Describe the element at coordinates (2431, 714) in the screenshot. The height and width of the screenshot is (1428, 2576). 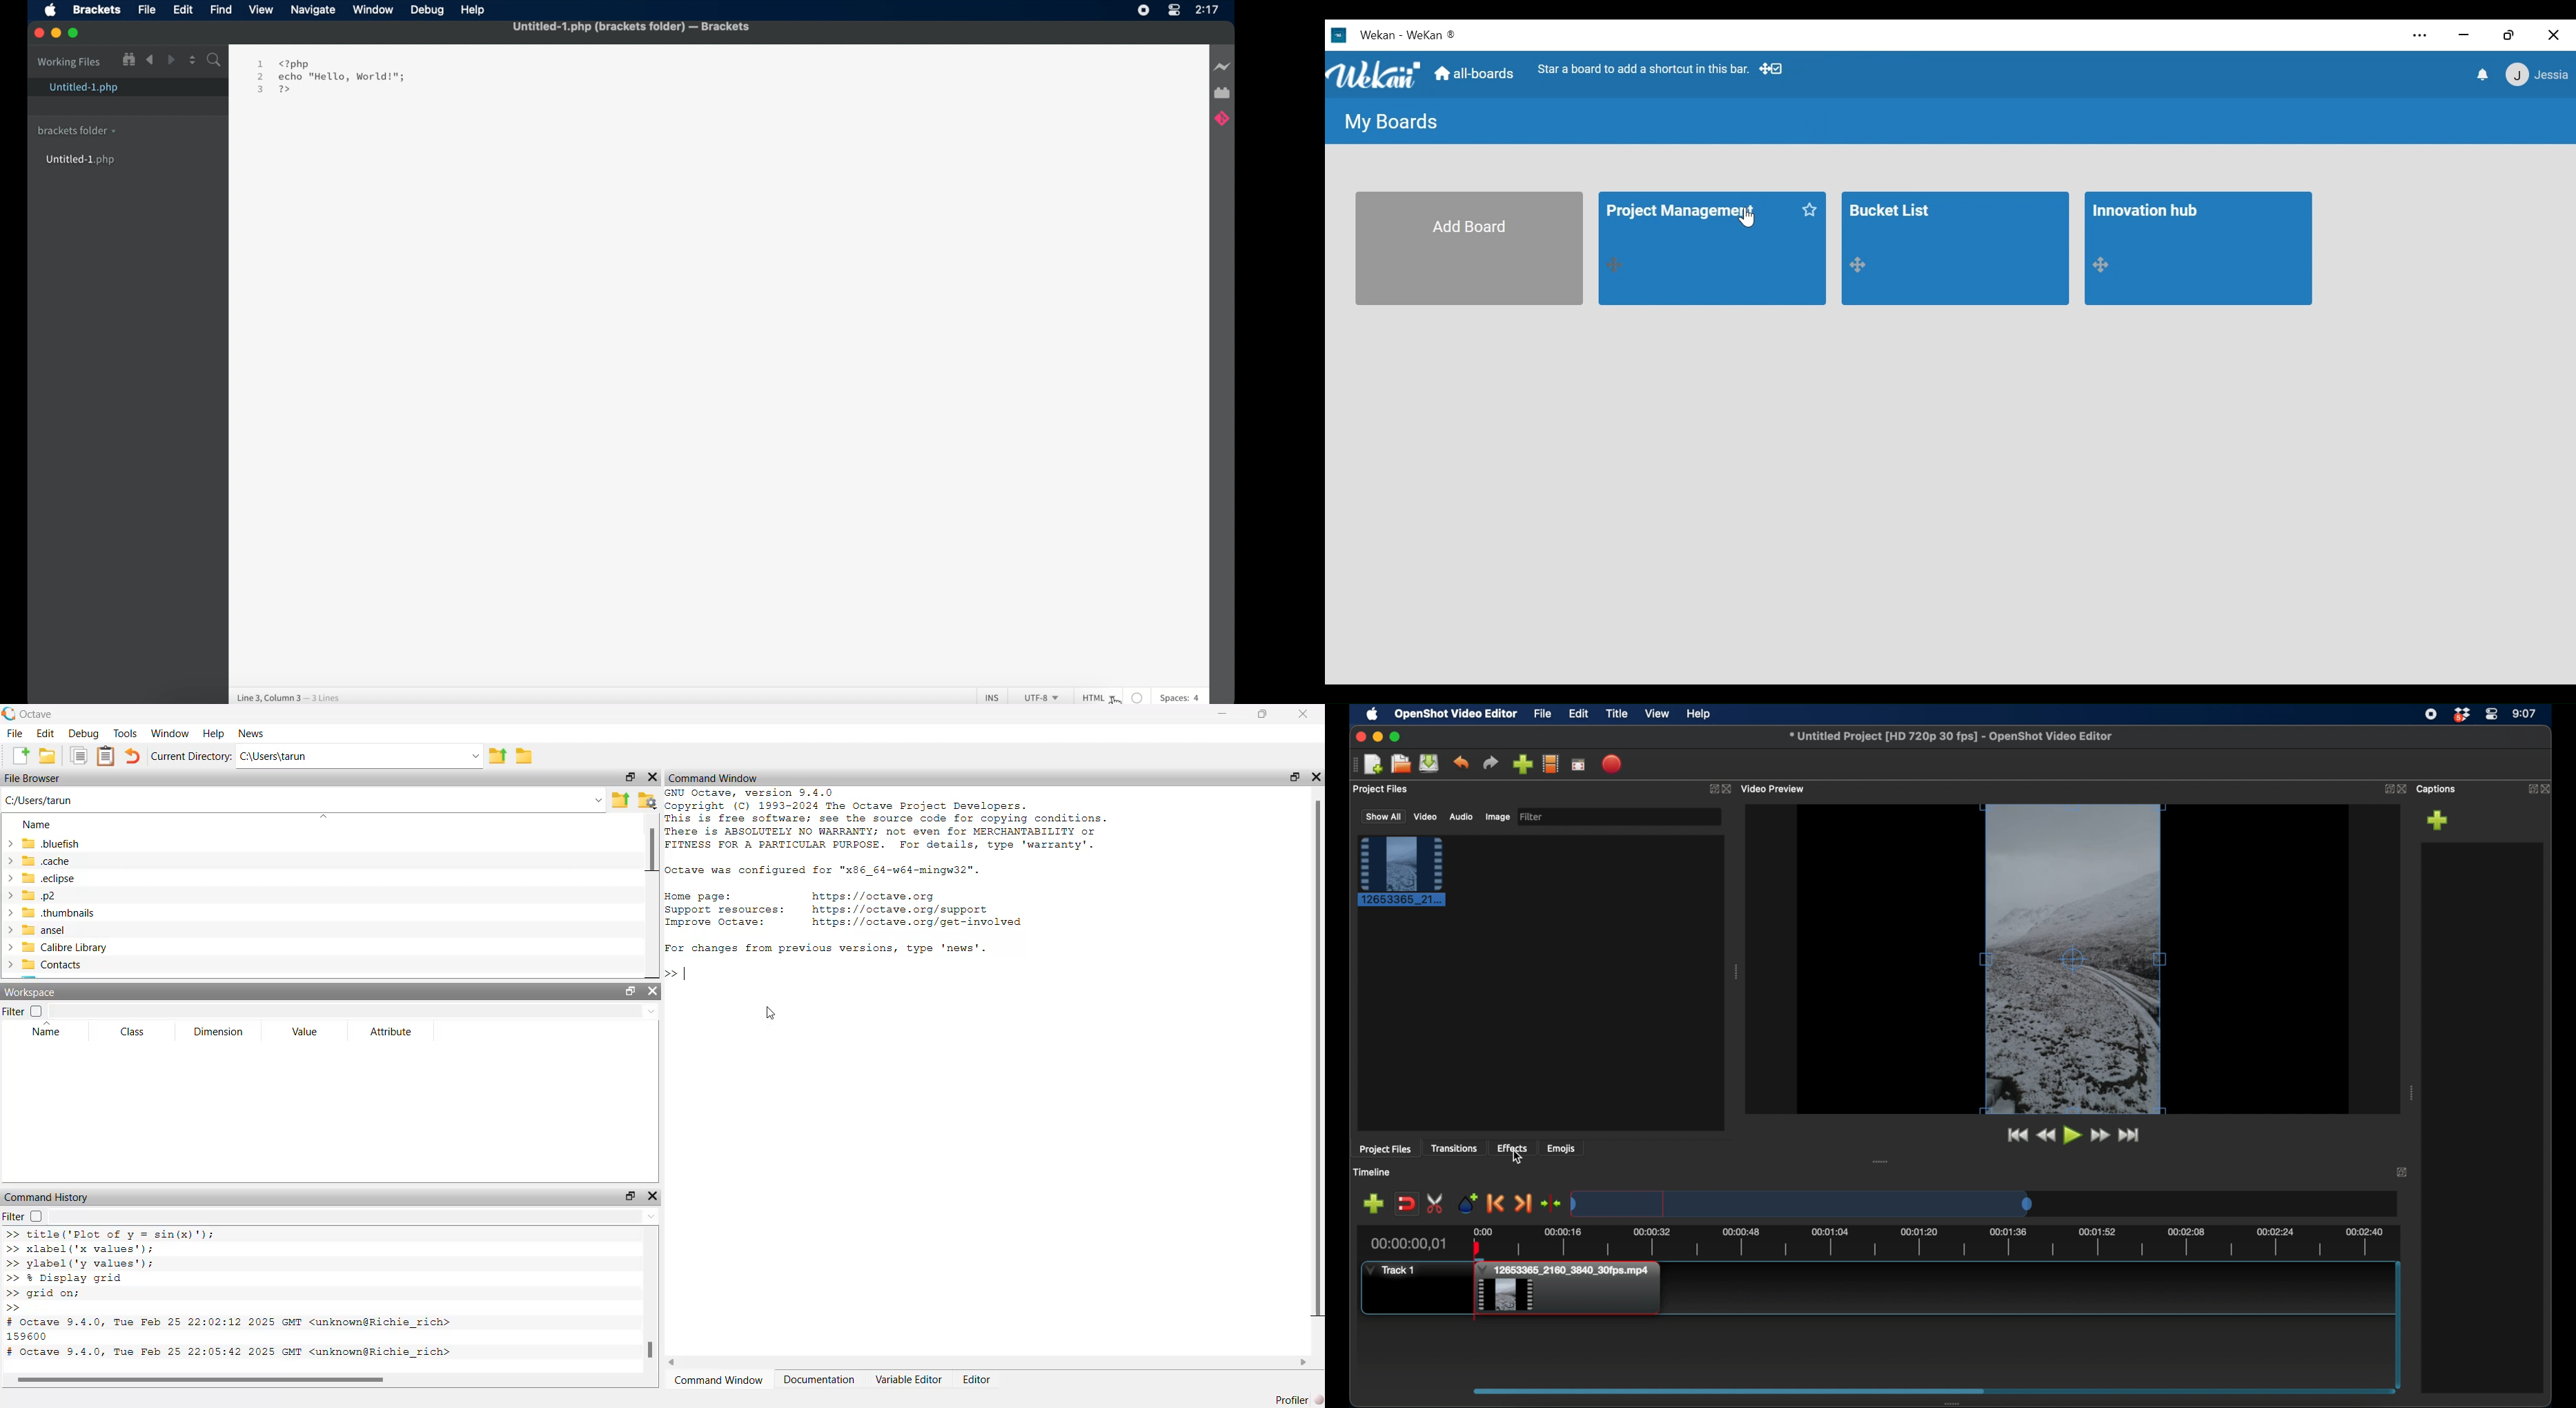
I see `screen recorder icon` at that location.